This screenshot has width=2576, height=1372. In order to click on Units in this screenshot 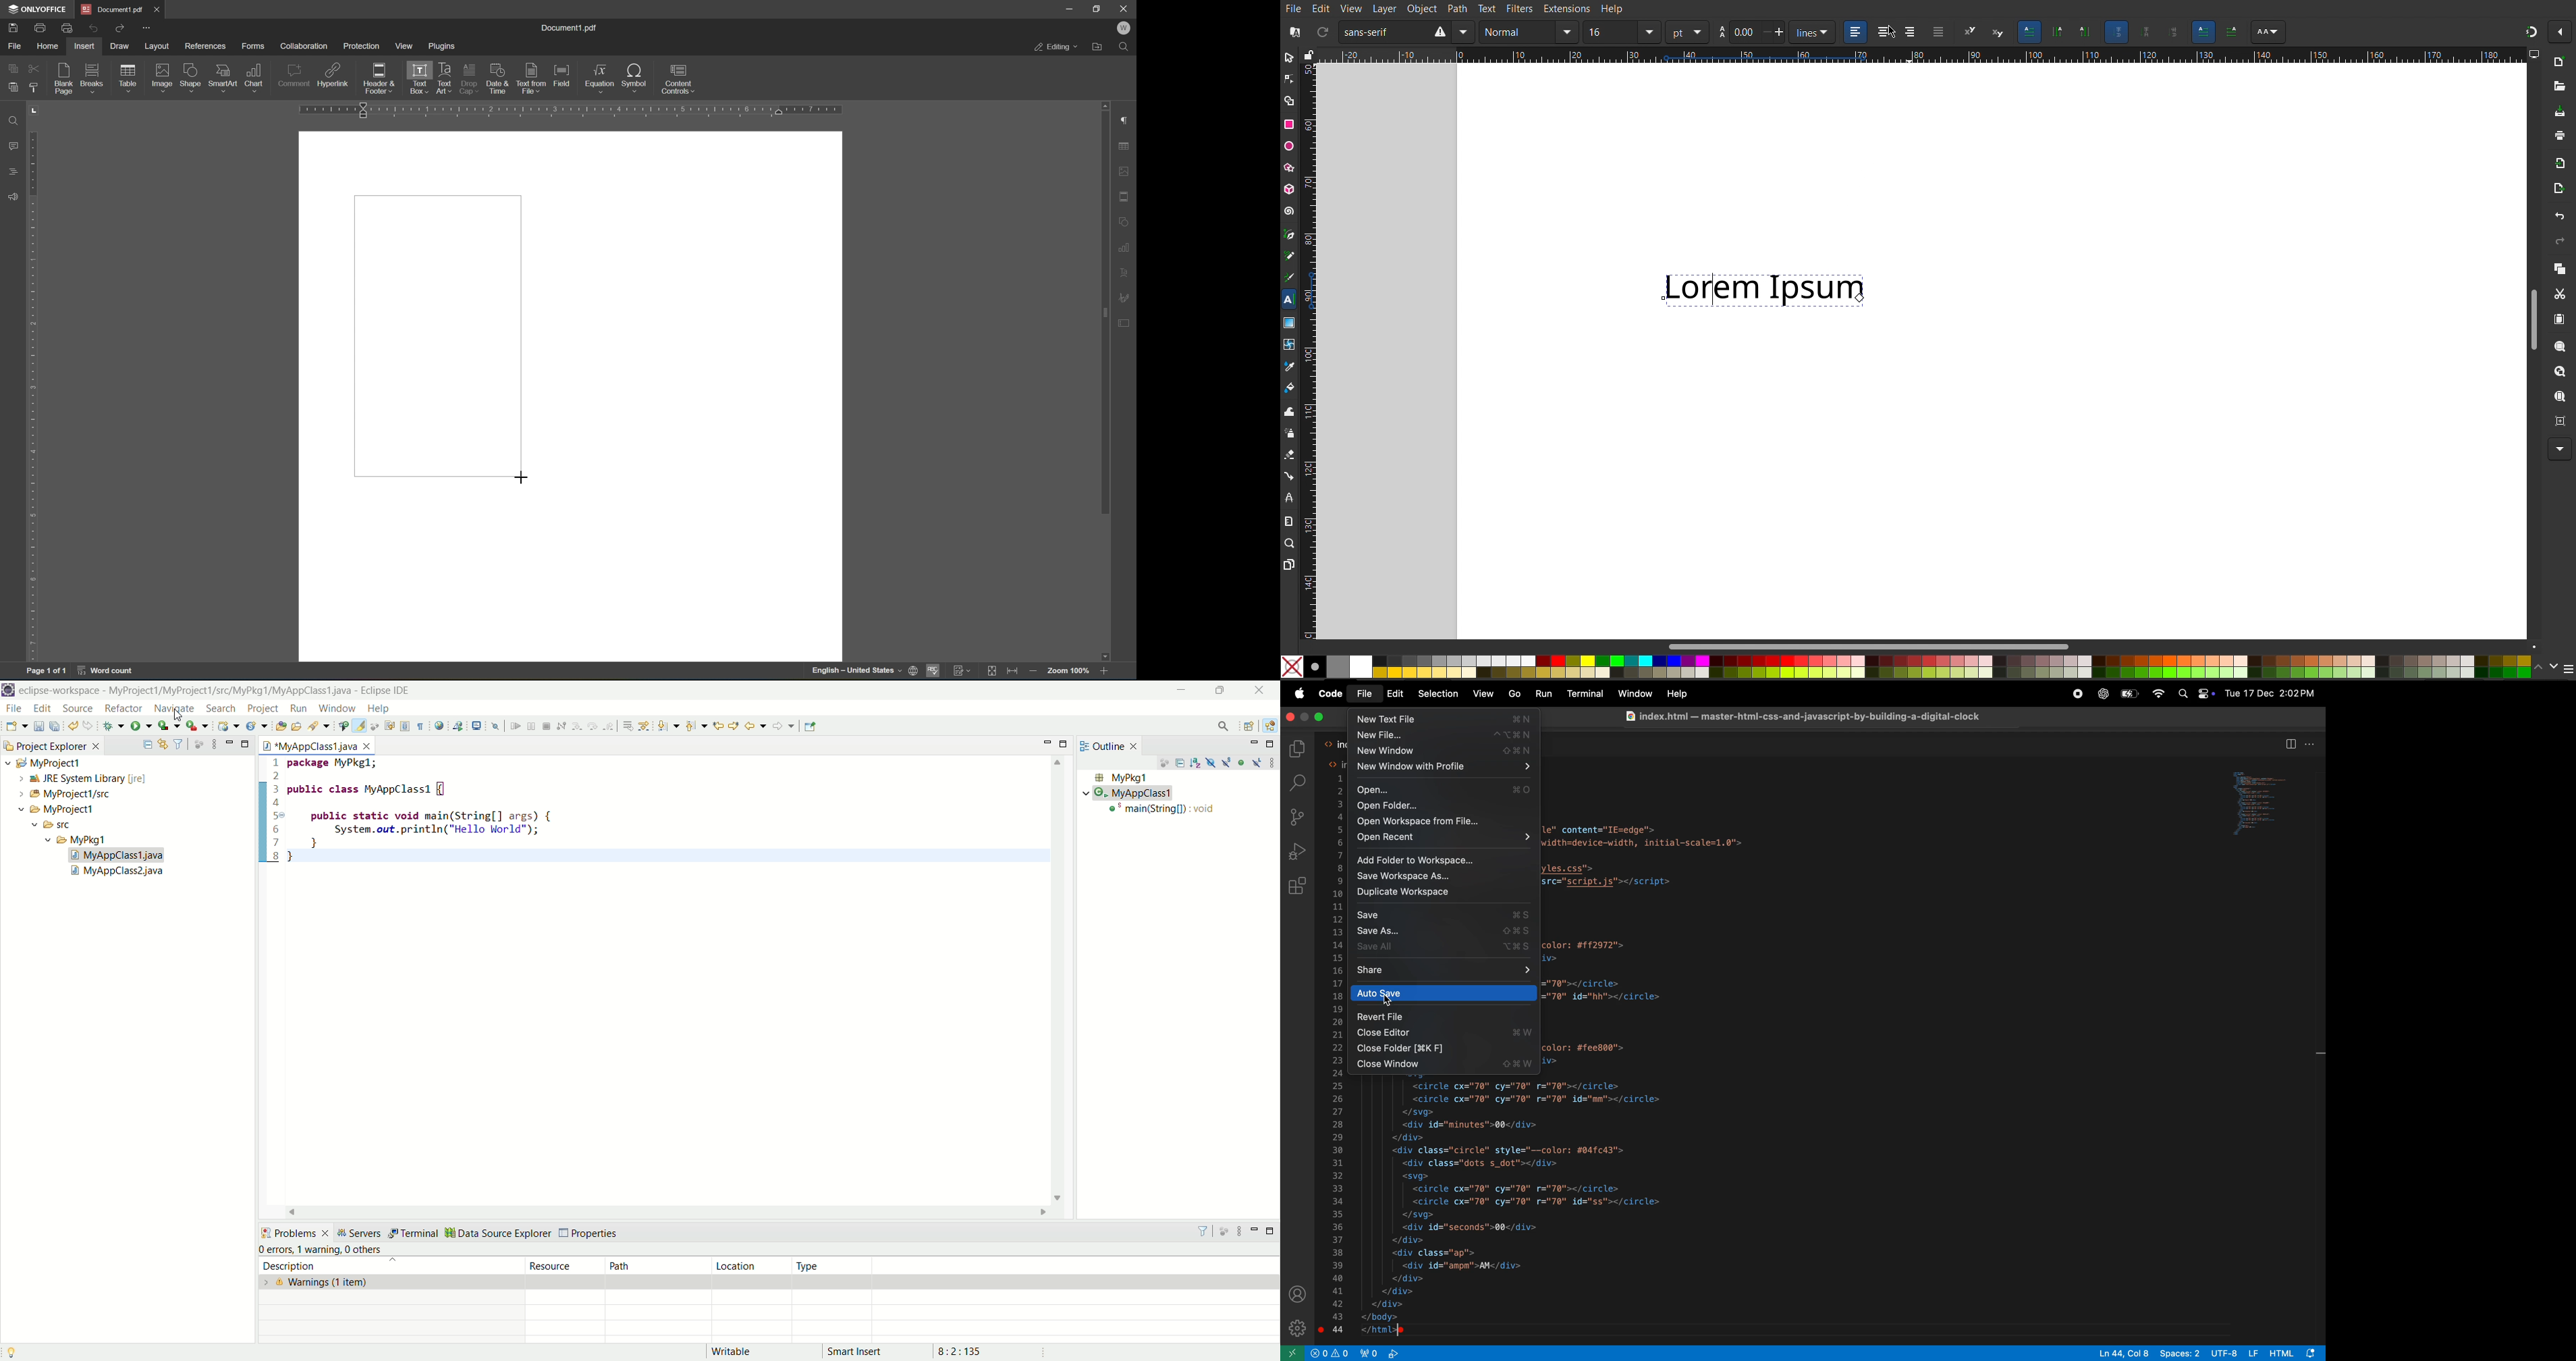, I will do `click(1695, 32)`.